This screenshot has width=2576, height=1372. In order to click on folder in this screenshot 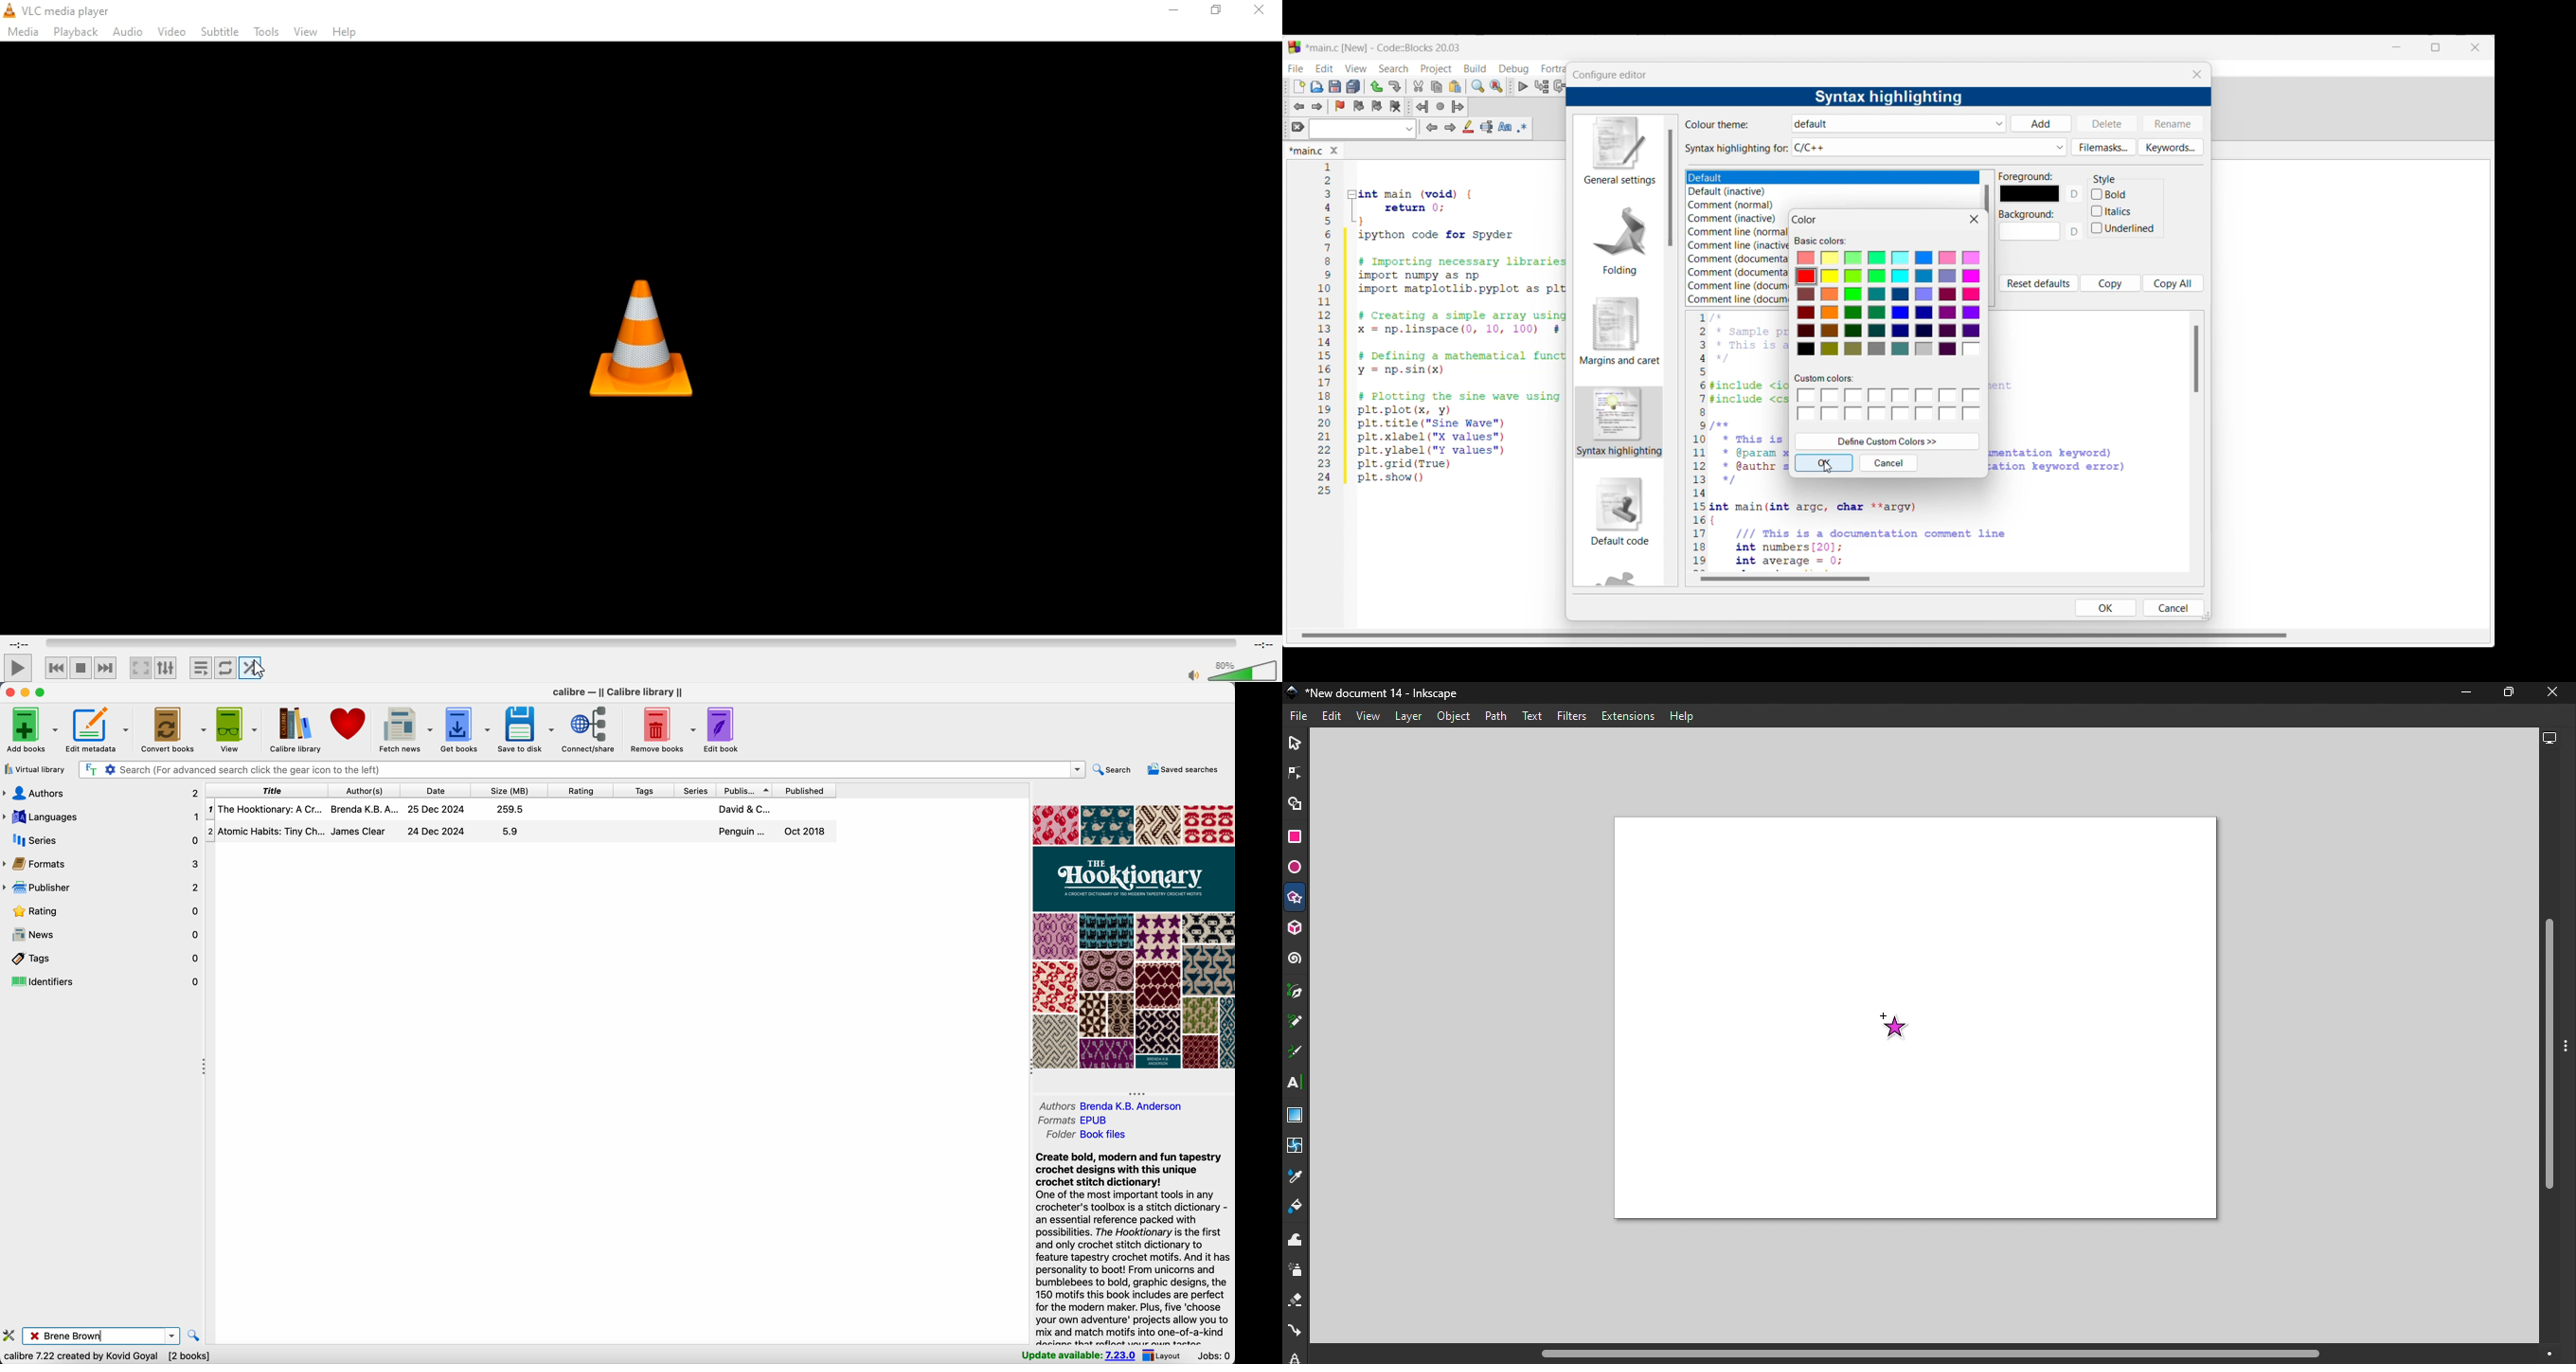, I will do `click(1088, 1135)`.